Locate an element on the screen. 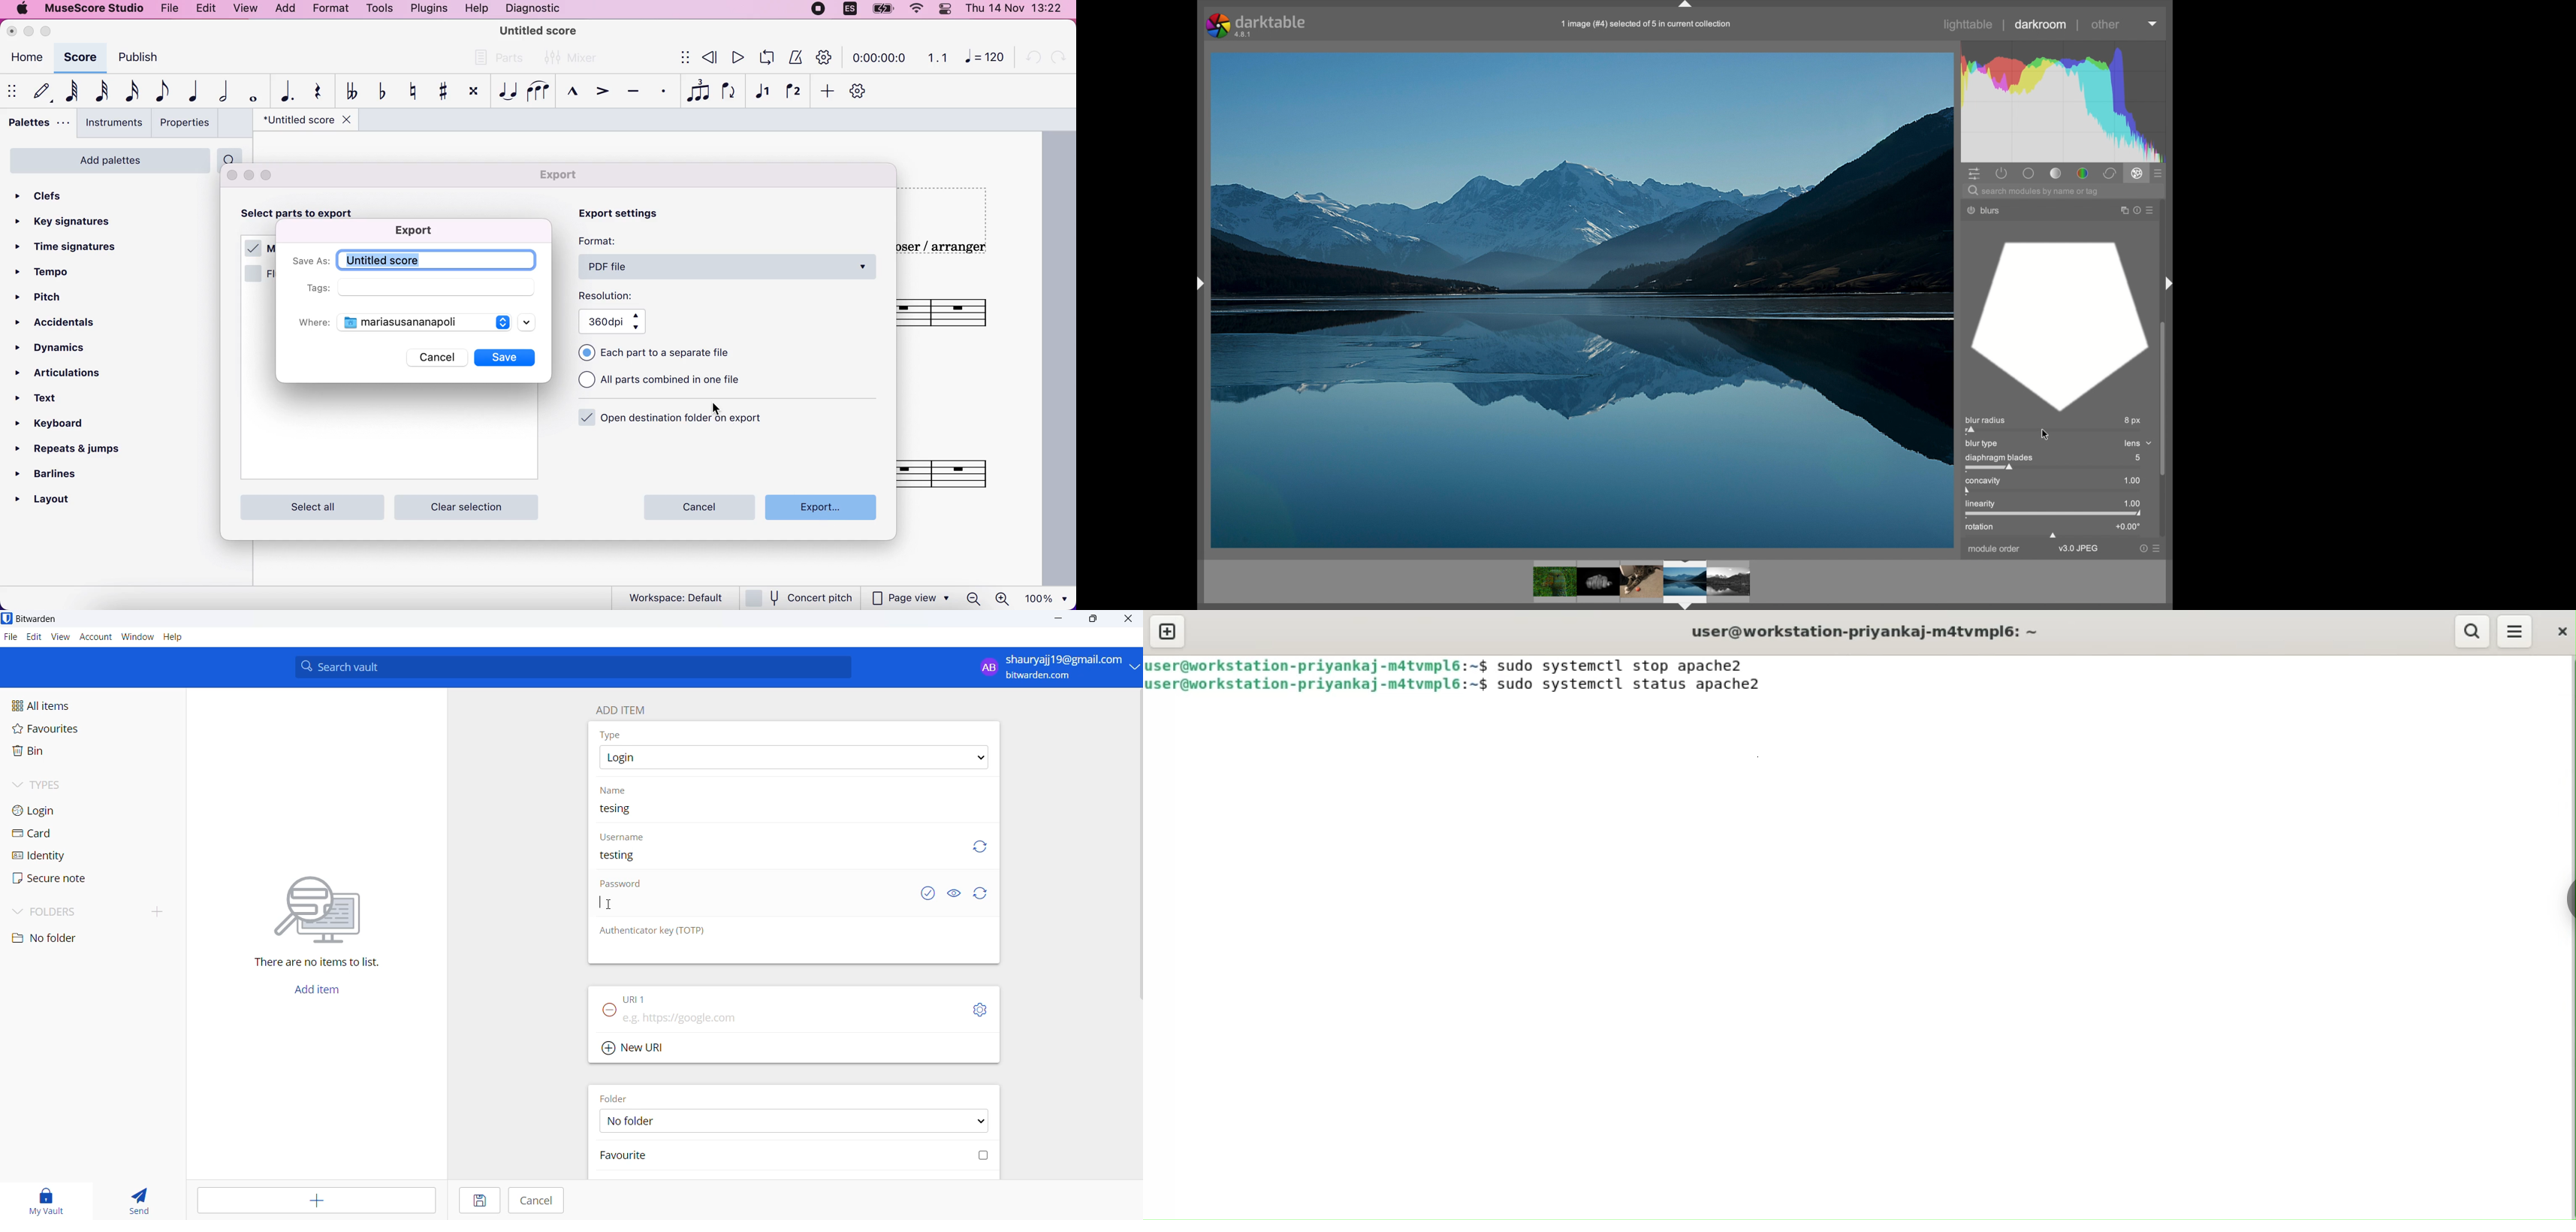 This screenshot has height=1232, width=2576. keyboard is located at coordinates (57, 427).